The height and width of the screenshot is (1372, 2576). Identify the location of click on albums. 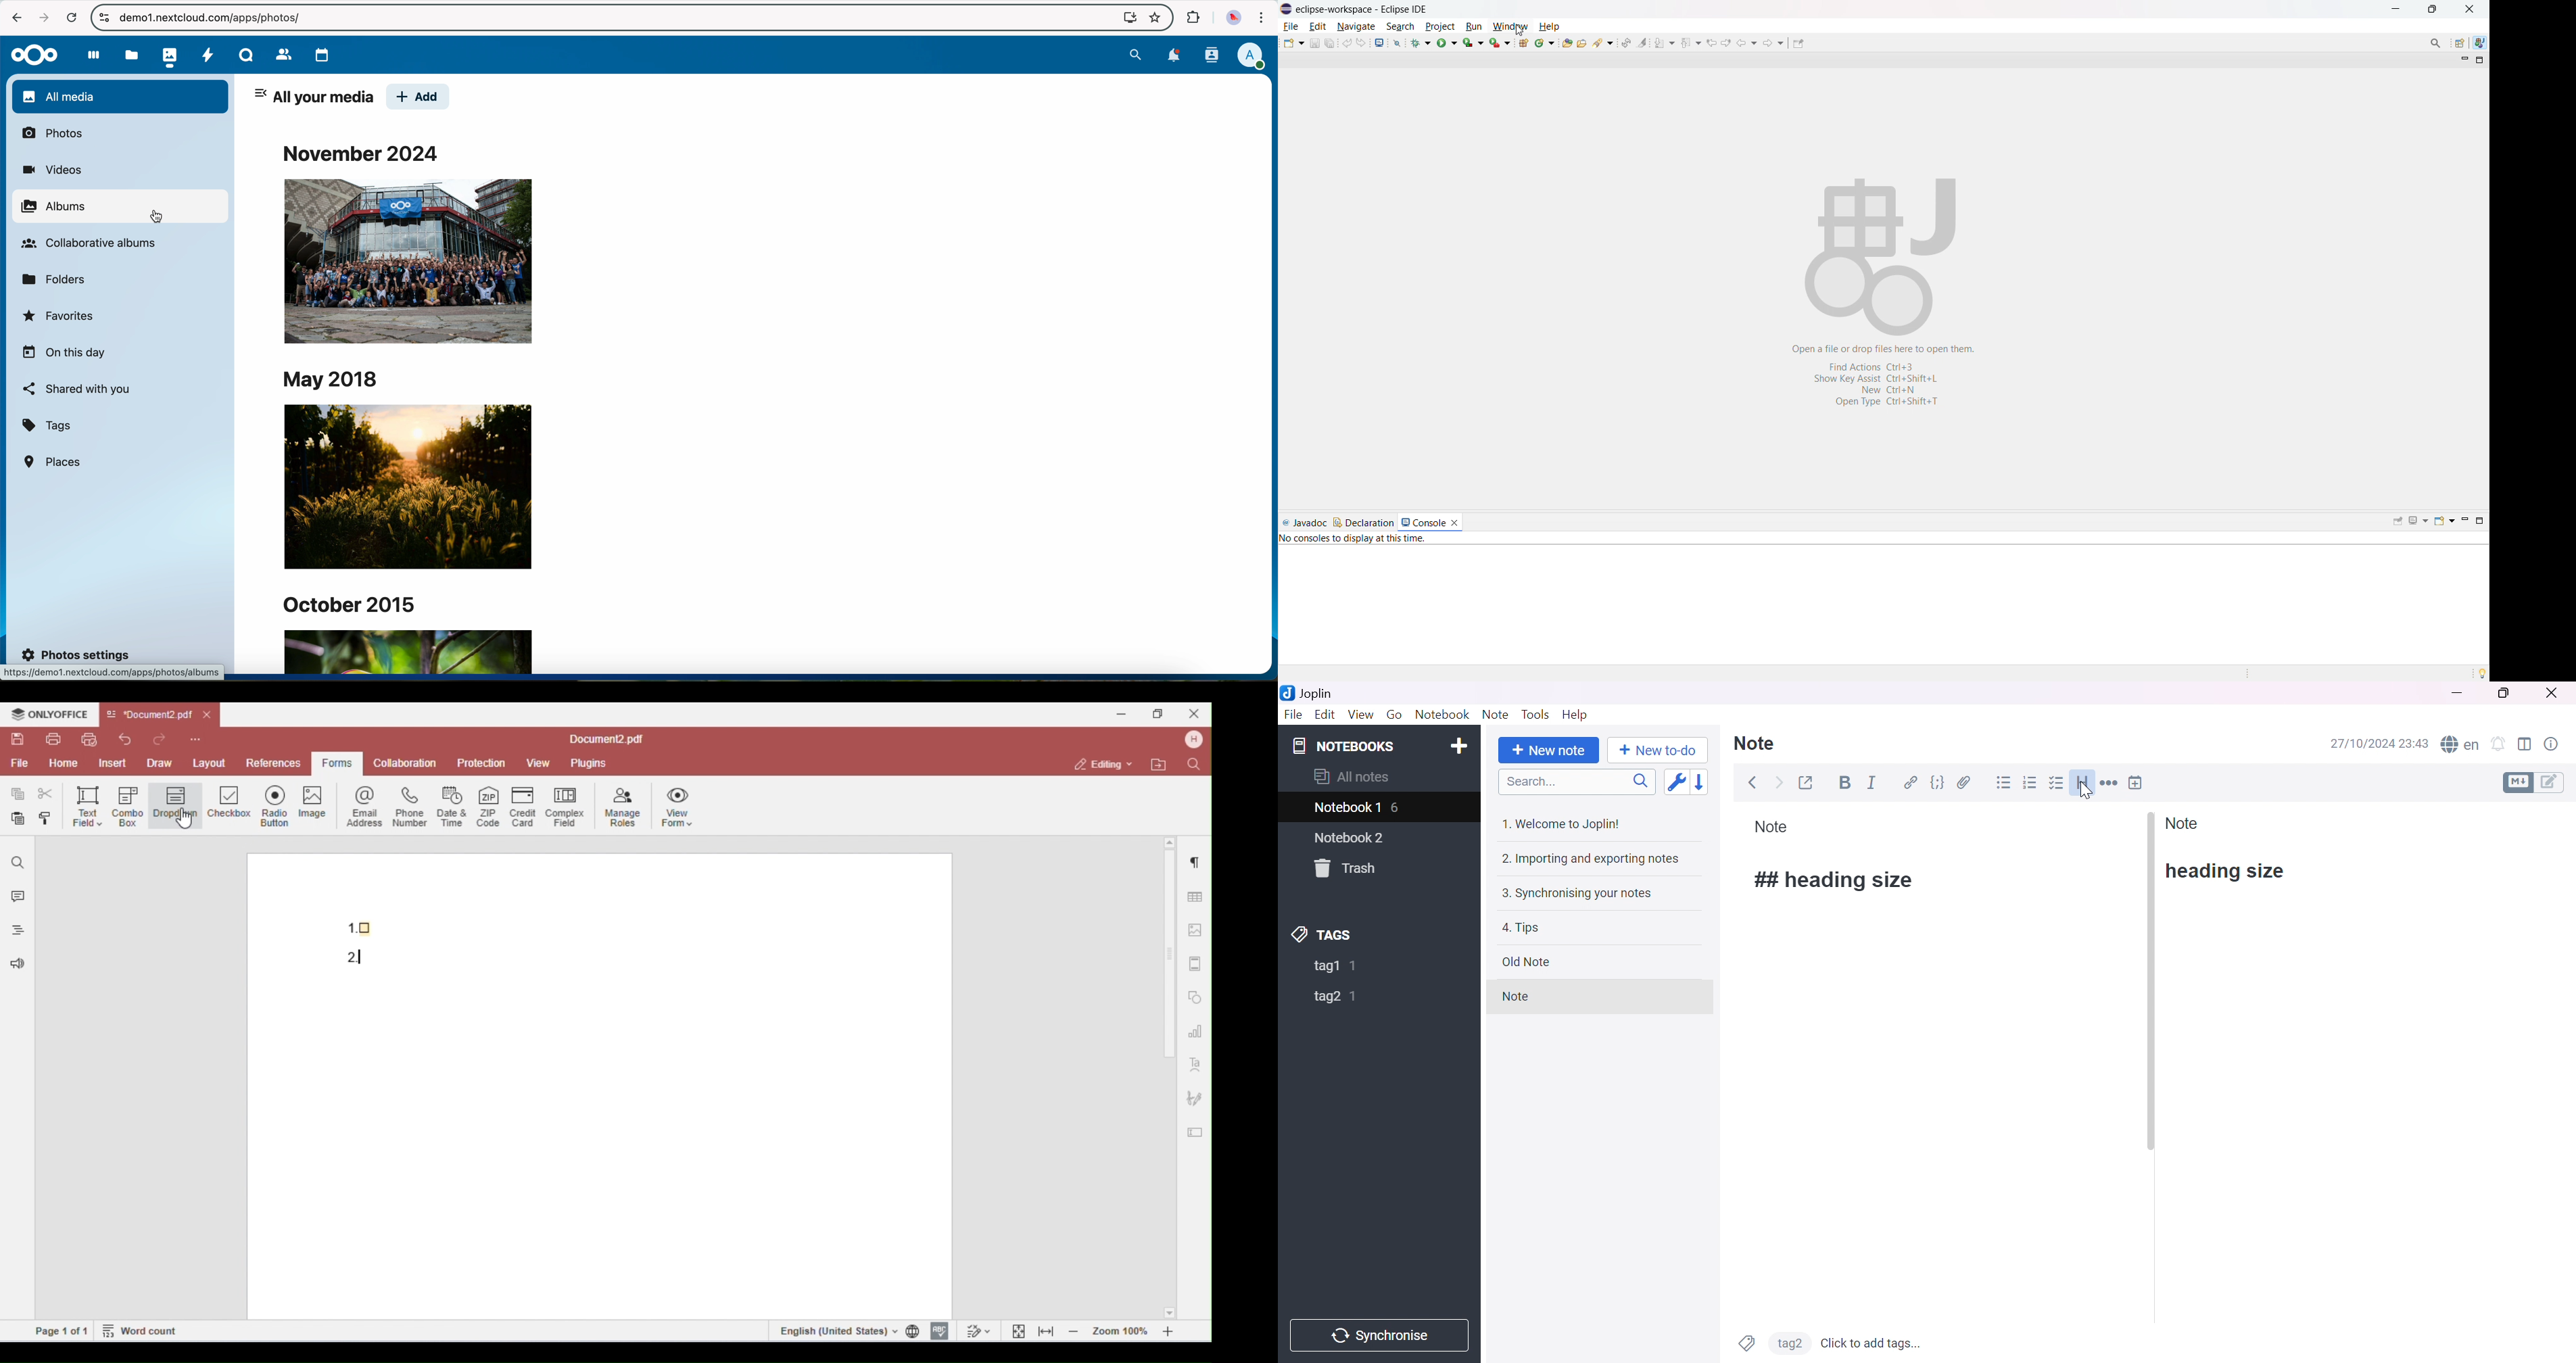
(120, 207).